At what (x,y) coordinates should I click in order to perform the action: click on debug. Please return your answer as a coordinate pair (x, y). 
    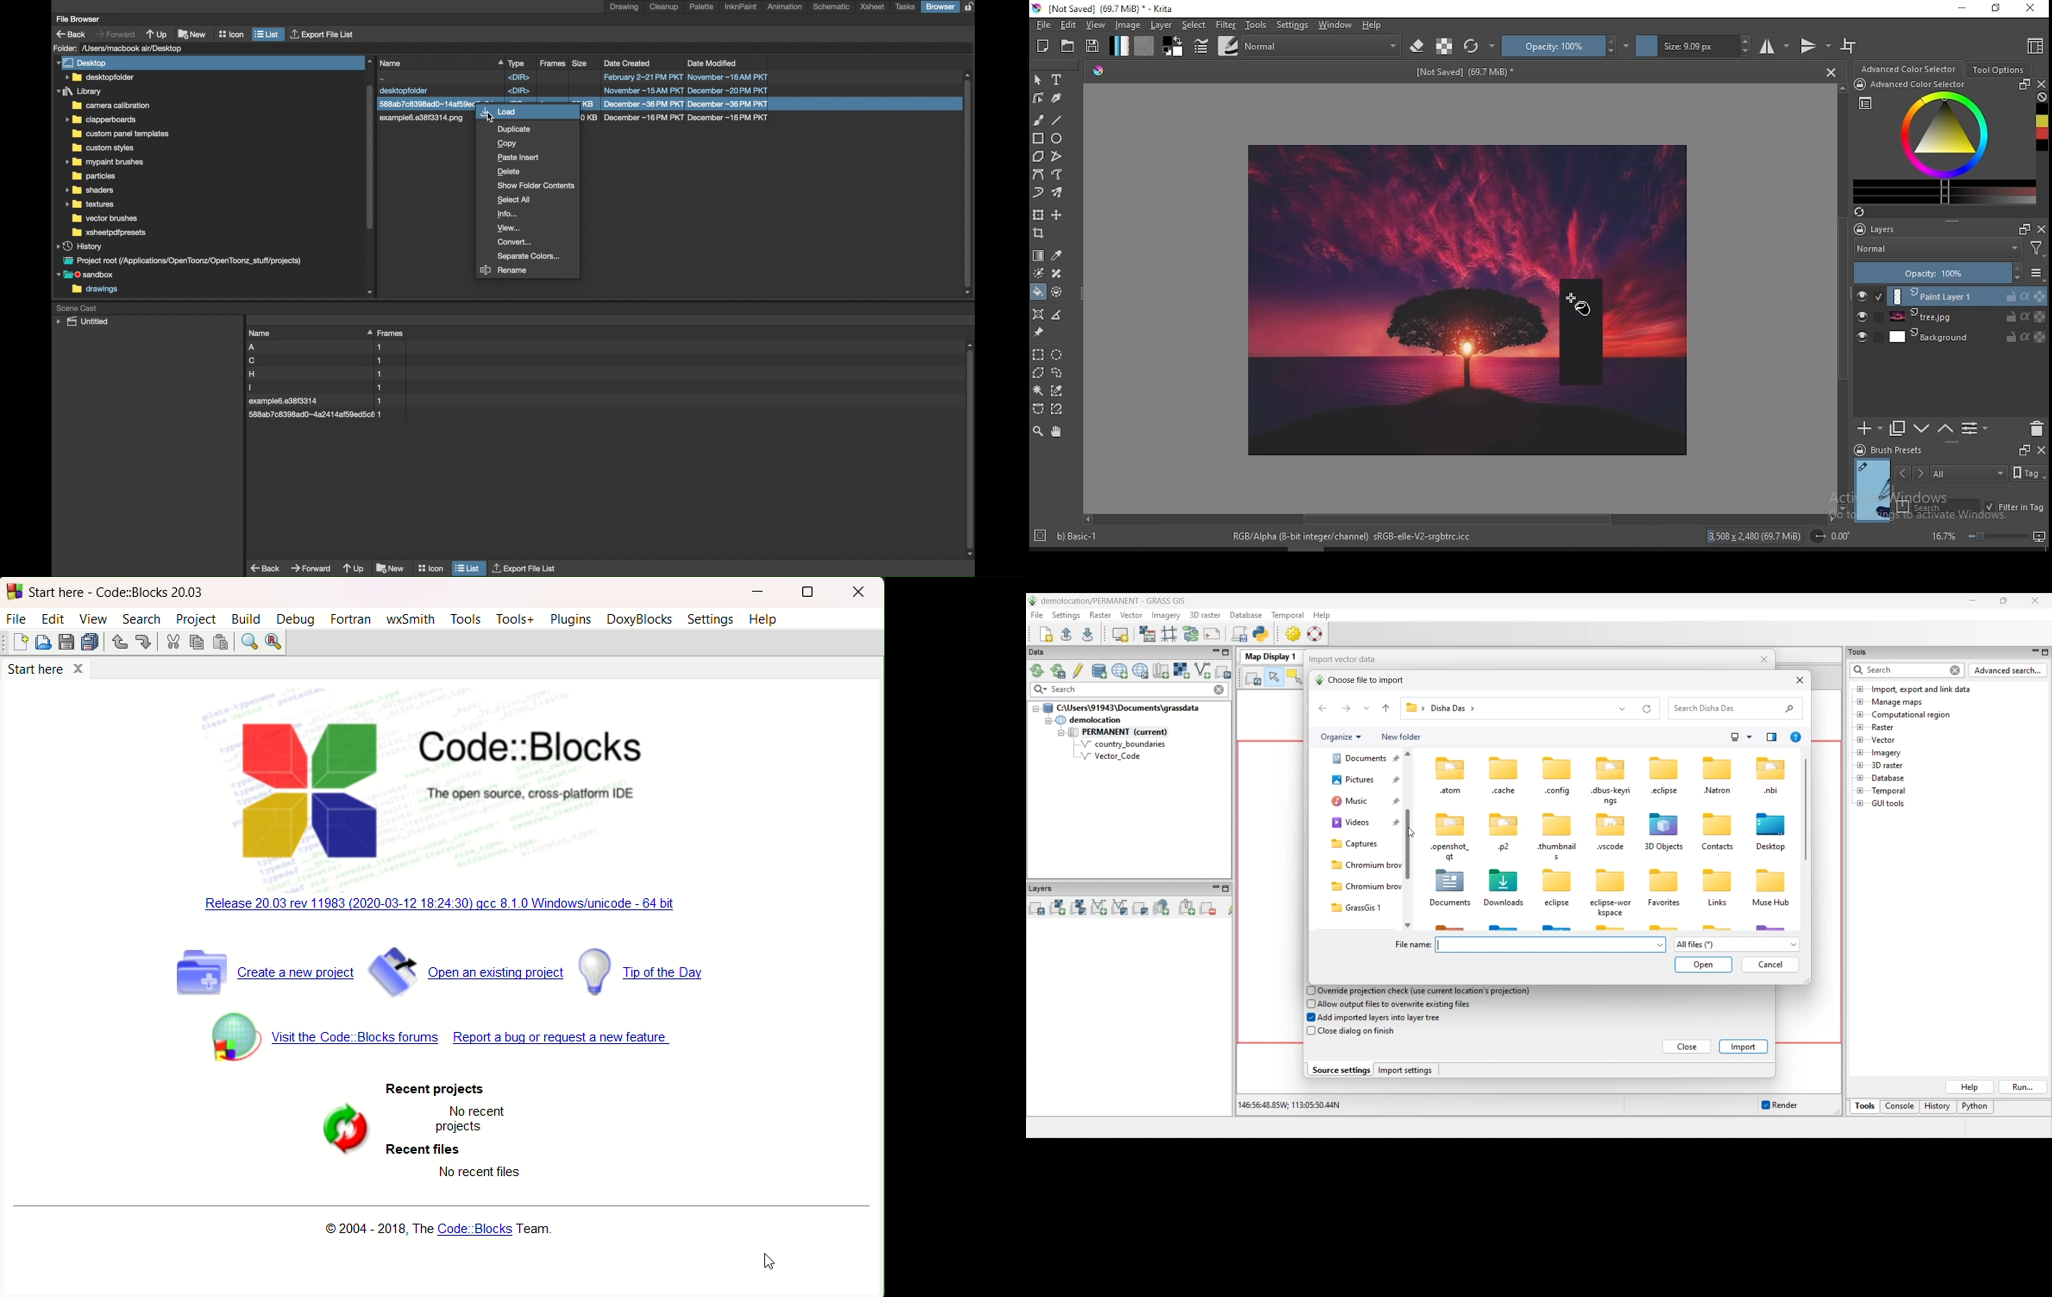
    Looking at the image, I should click on (296, 620).